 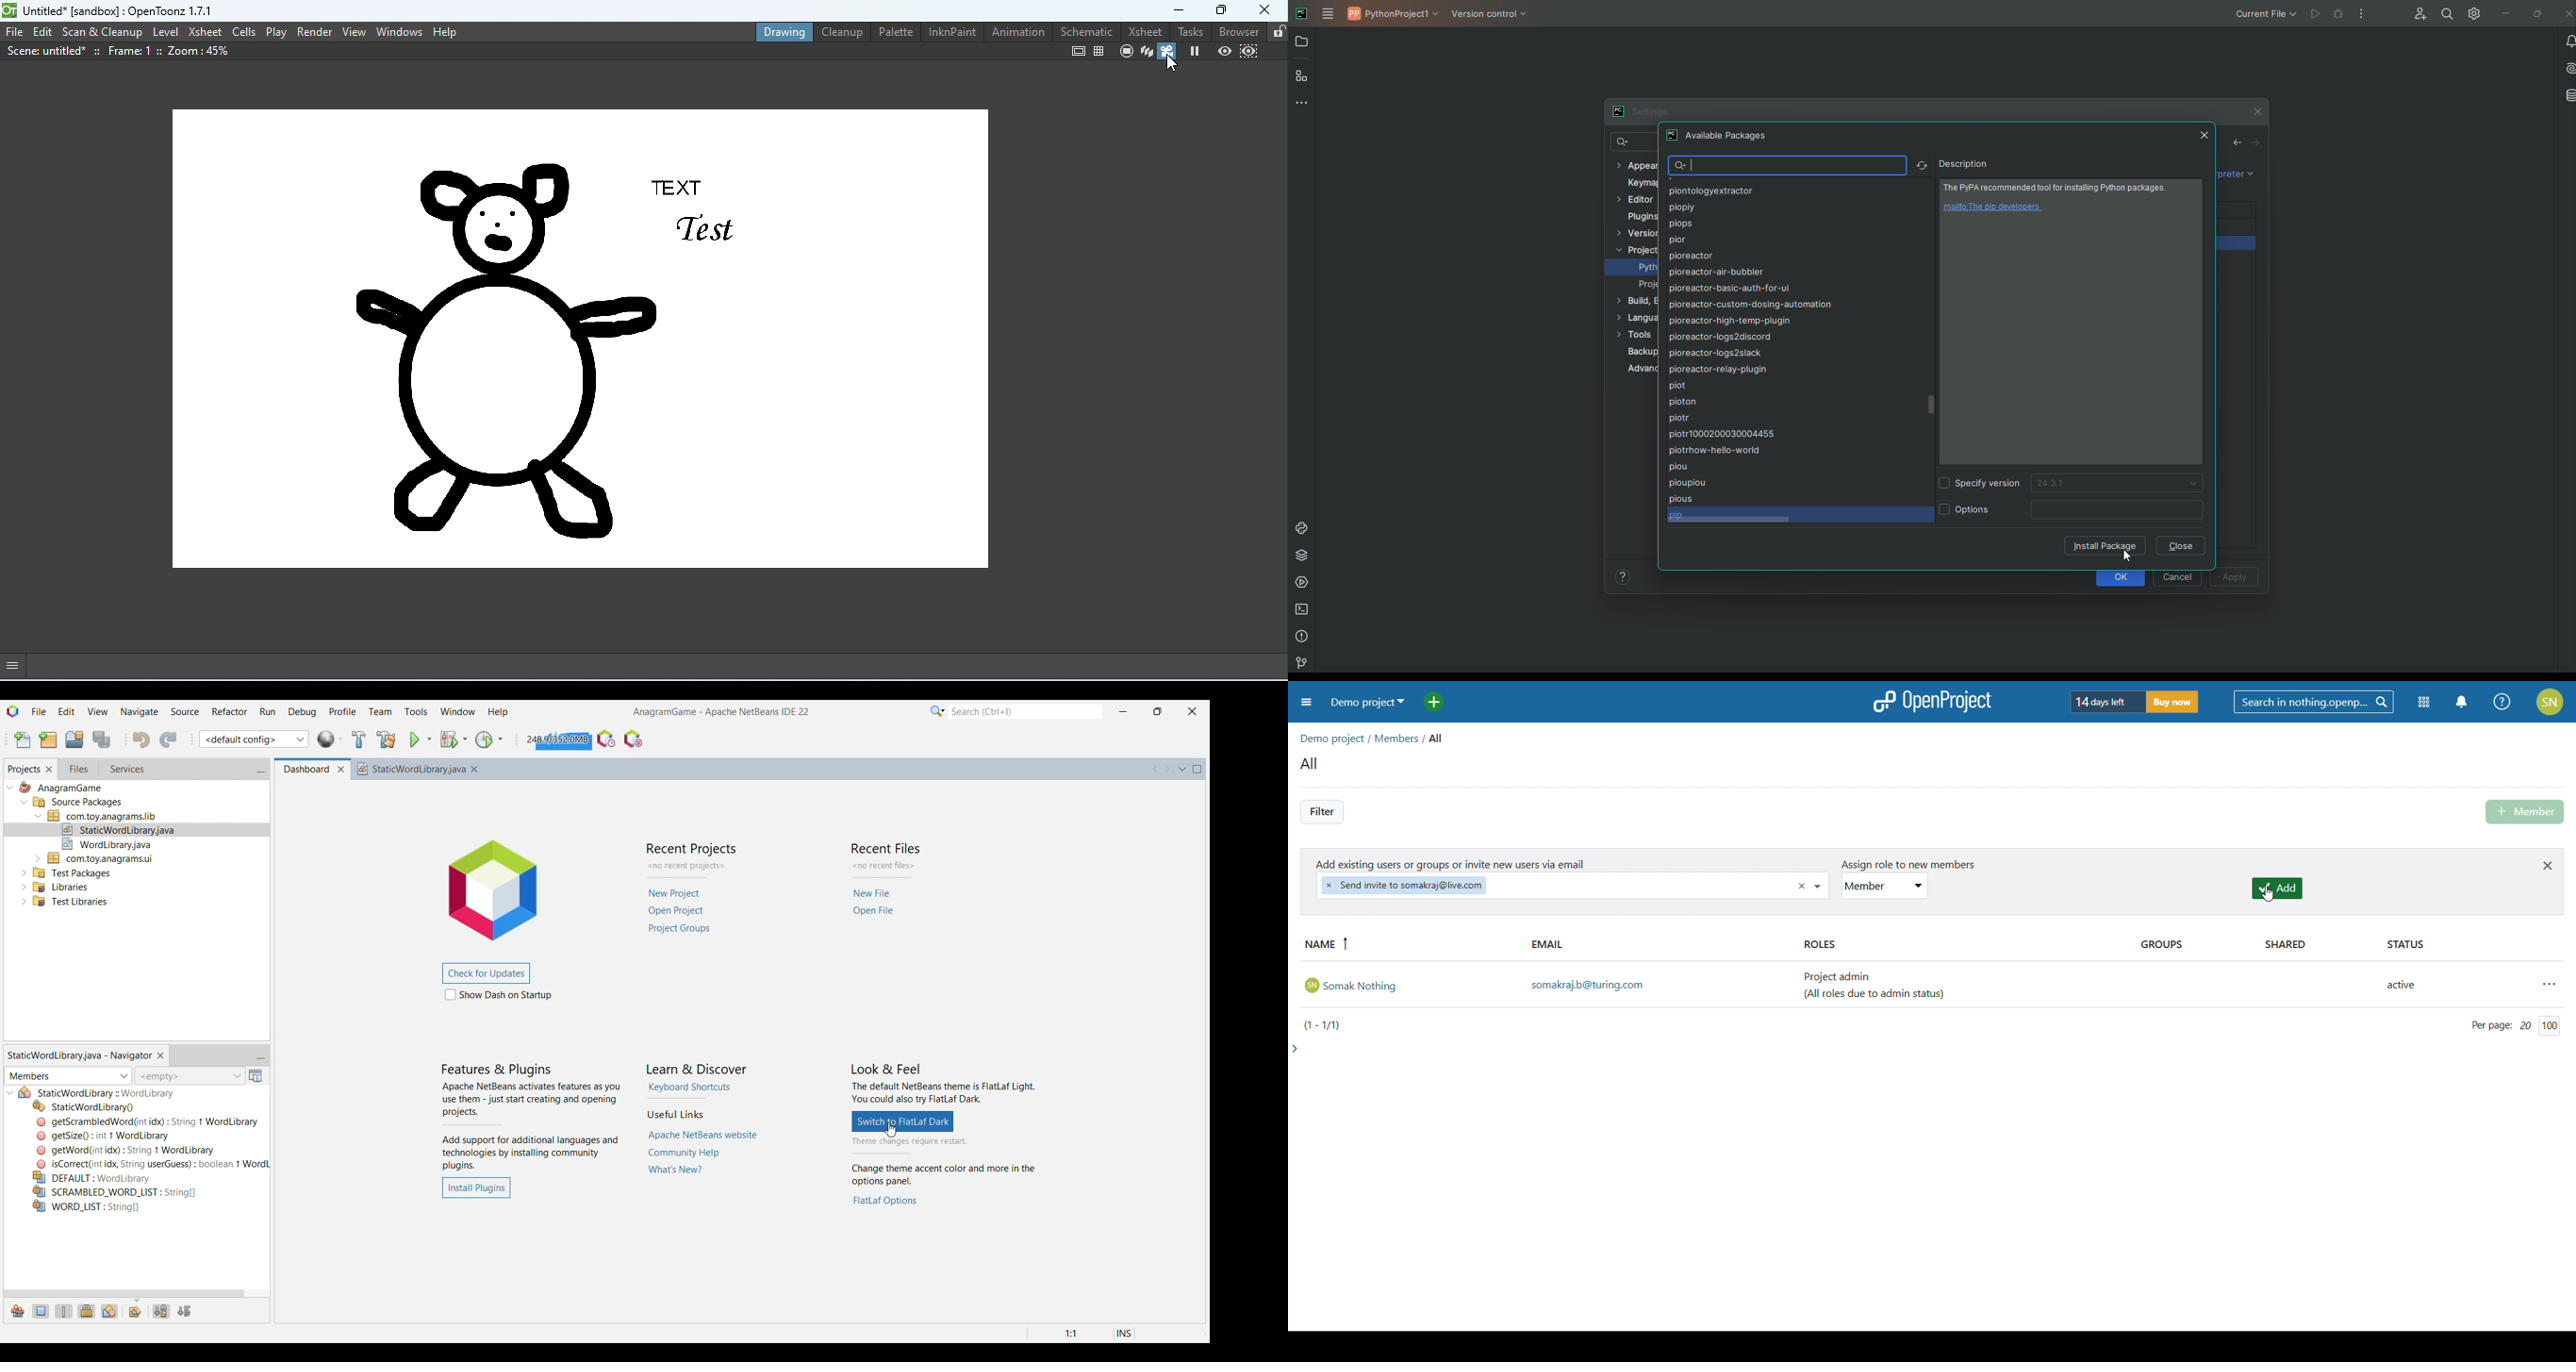 I want to click on Version name, so click(x=2116, y=483).